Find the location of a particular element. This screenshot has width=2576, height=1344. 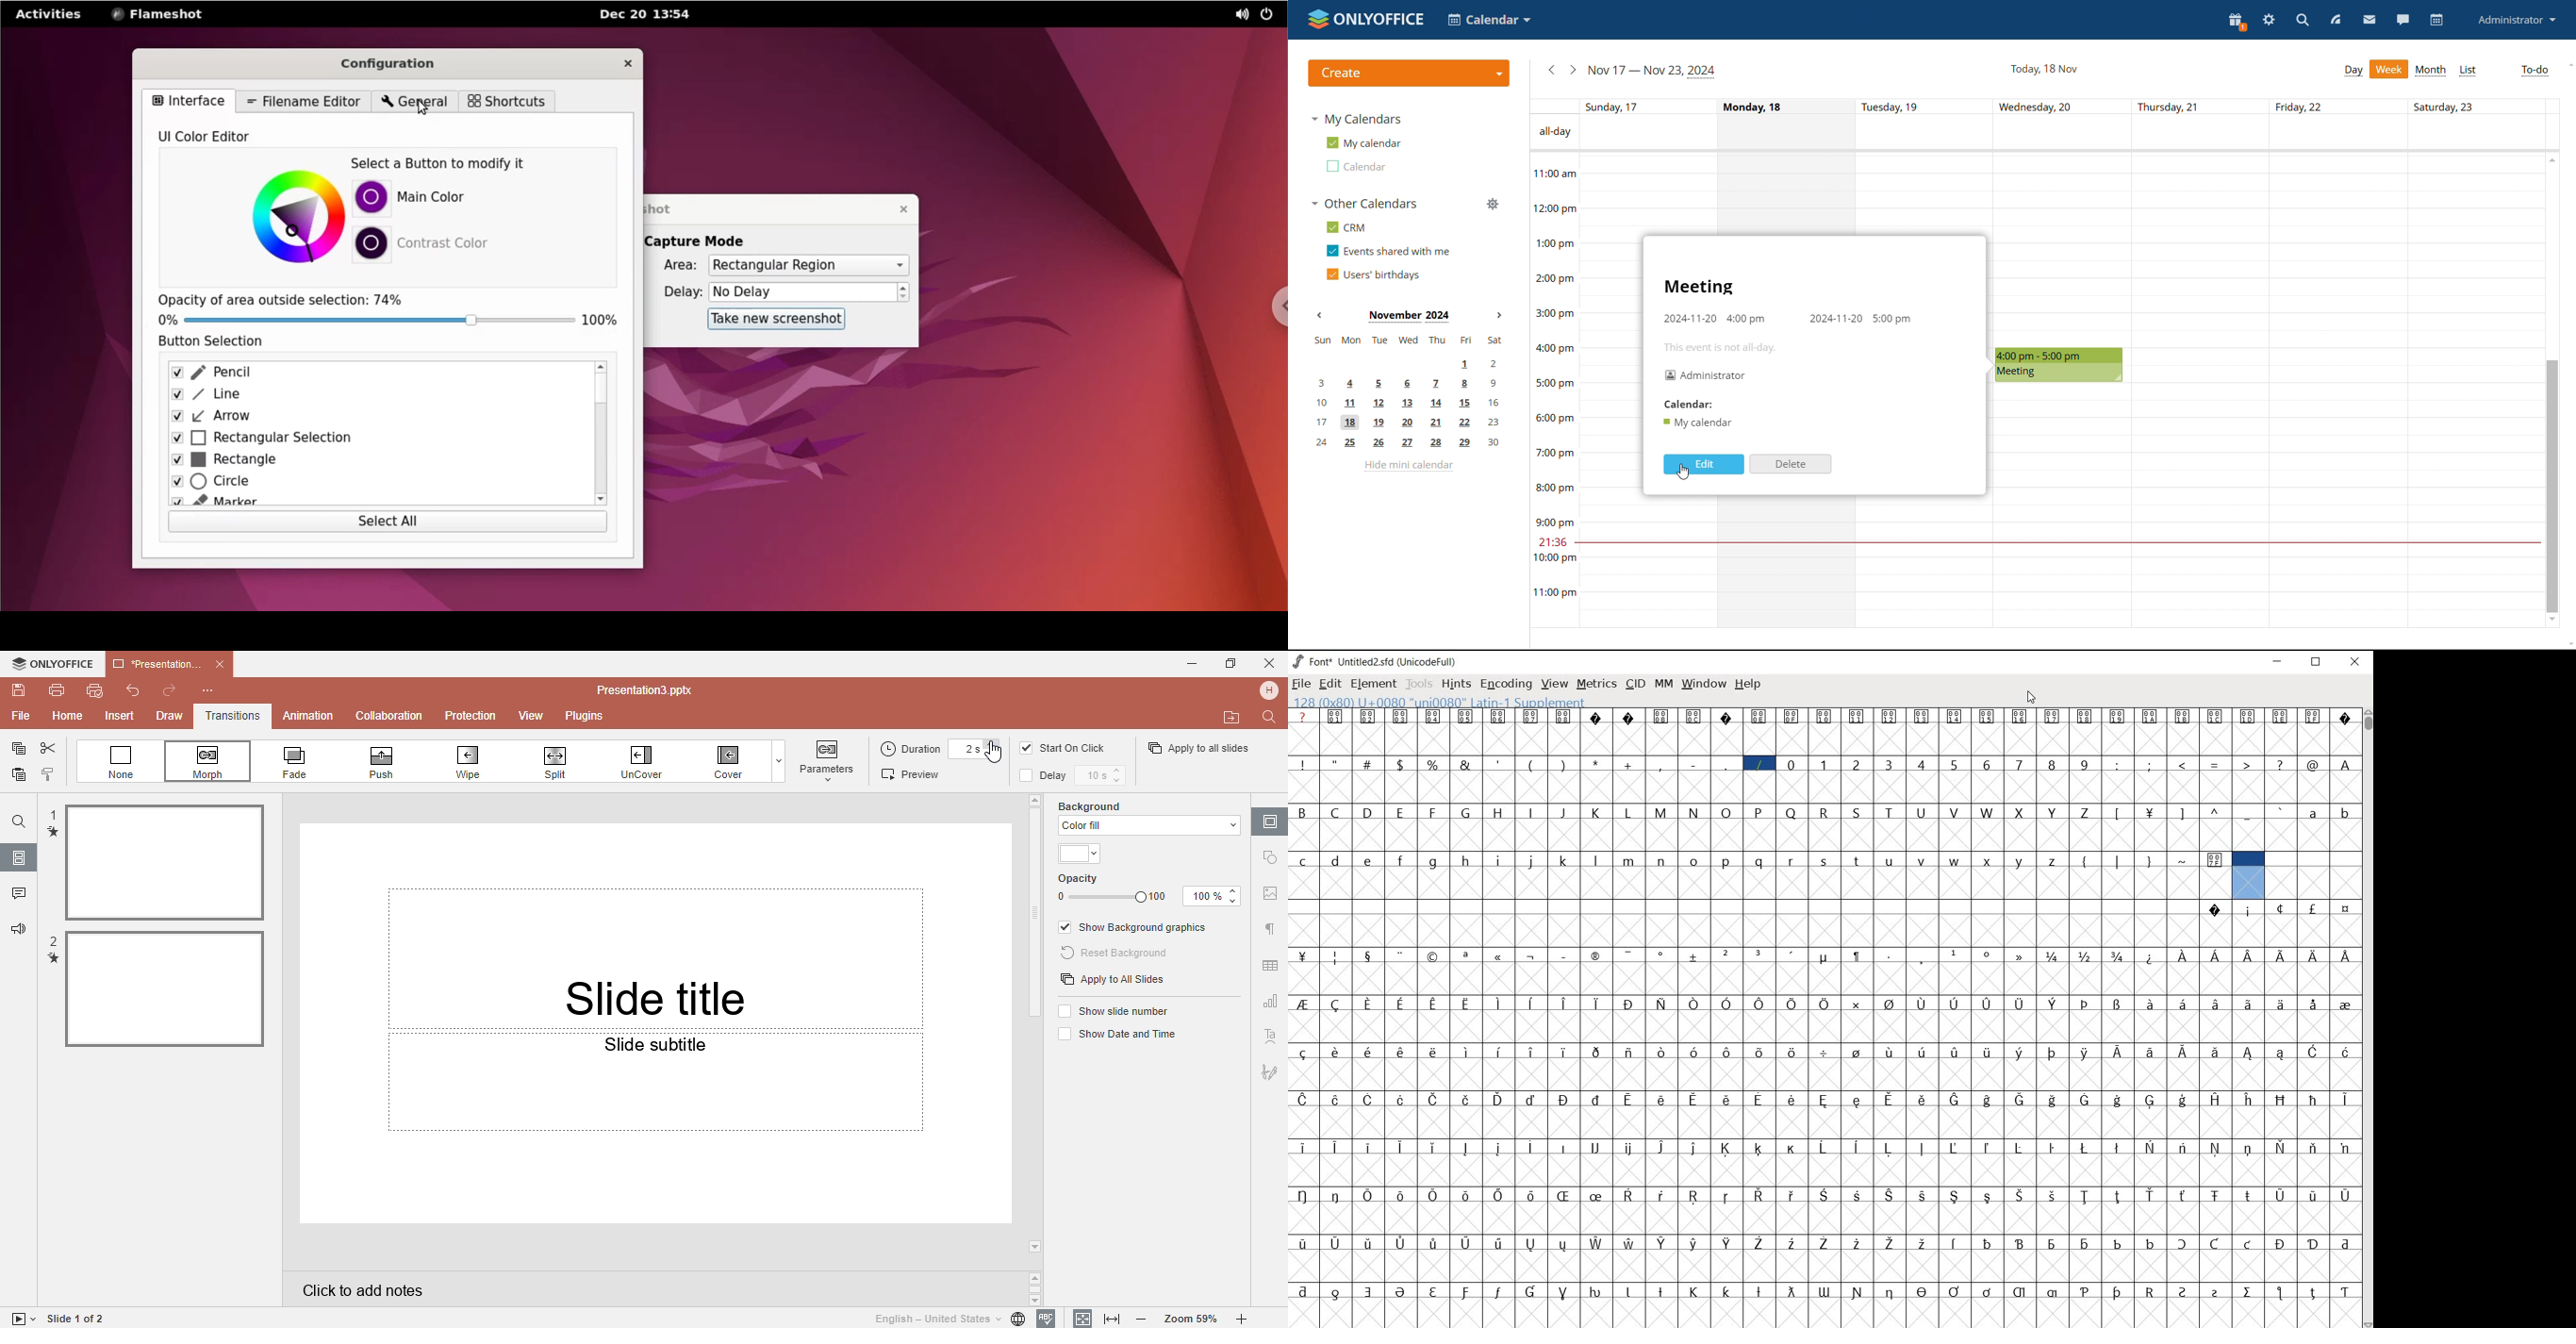

Show date and time is located at coordinates (1115, 1036).